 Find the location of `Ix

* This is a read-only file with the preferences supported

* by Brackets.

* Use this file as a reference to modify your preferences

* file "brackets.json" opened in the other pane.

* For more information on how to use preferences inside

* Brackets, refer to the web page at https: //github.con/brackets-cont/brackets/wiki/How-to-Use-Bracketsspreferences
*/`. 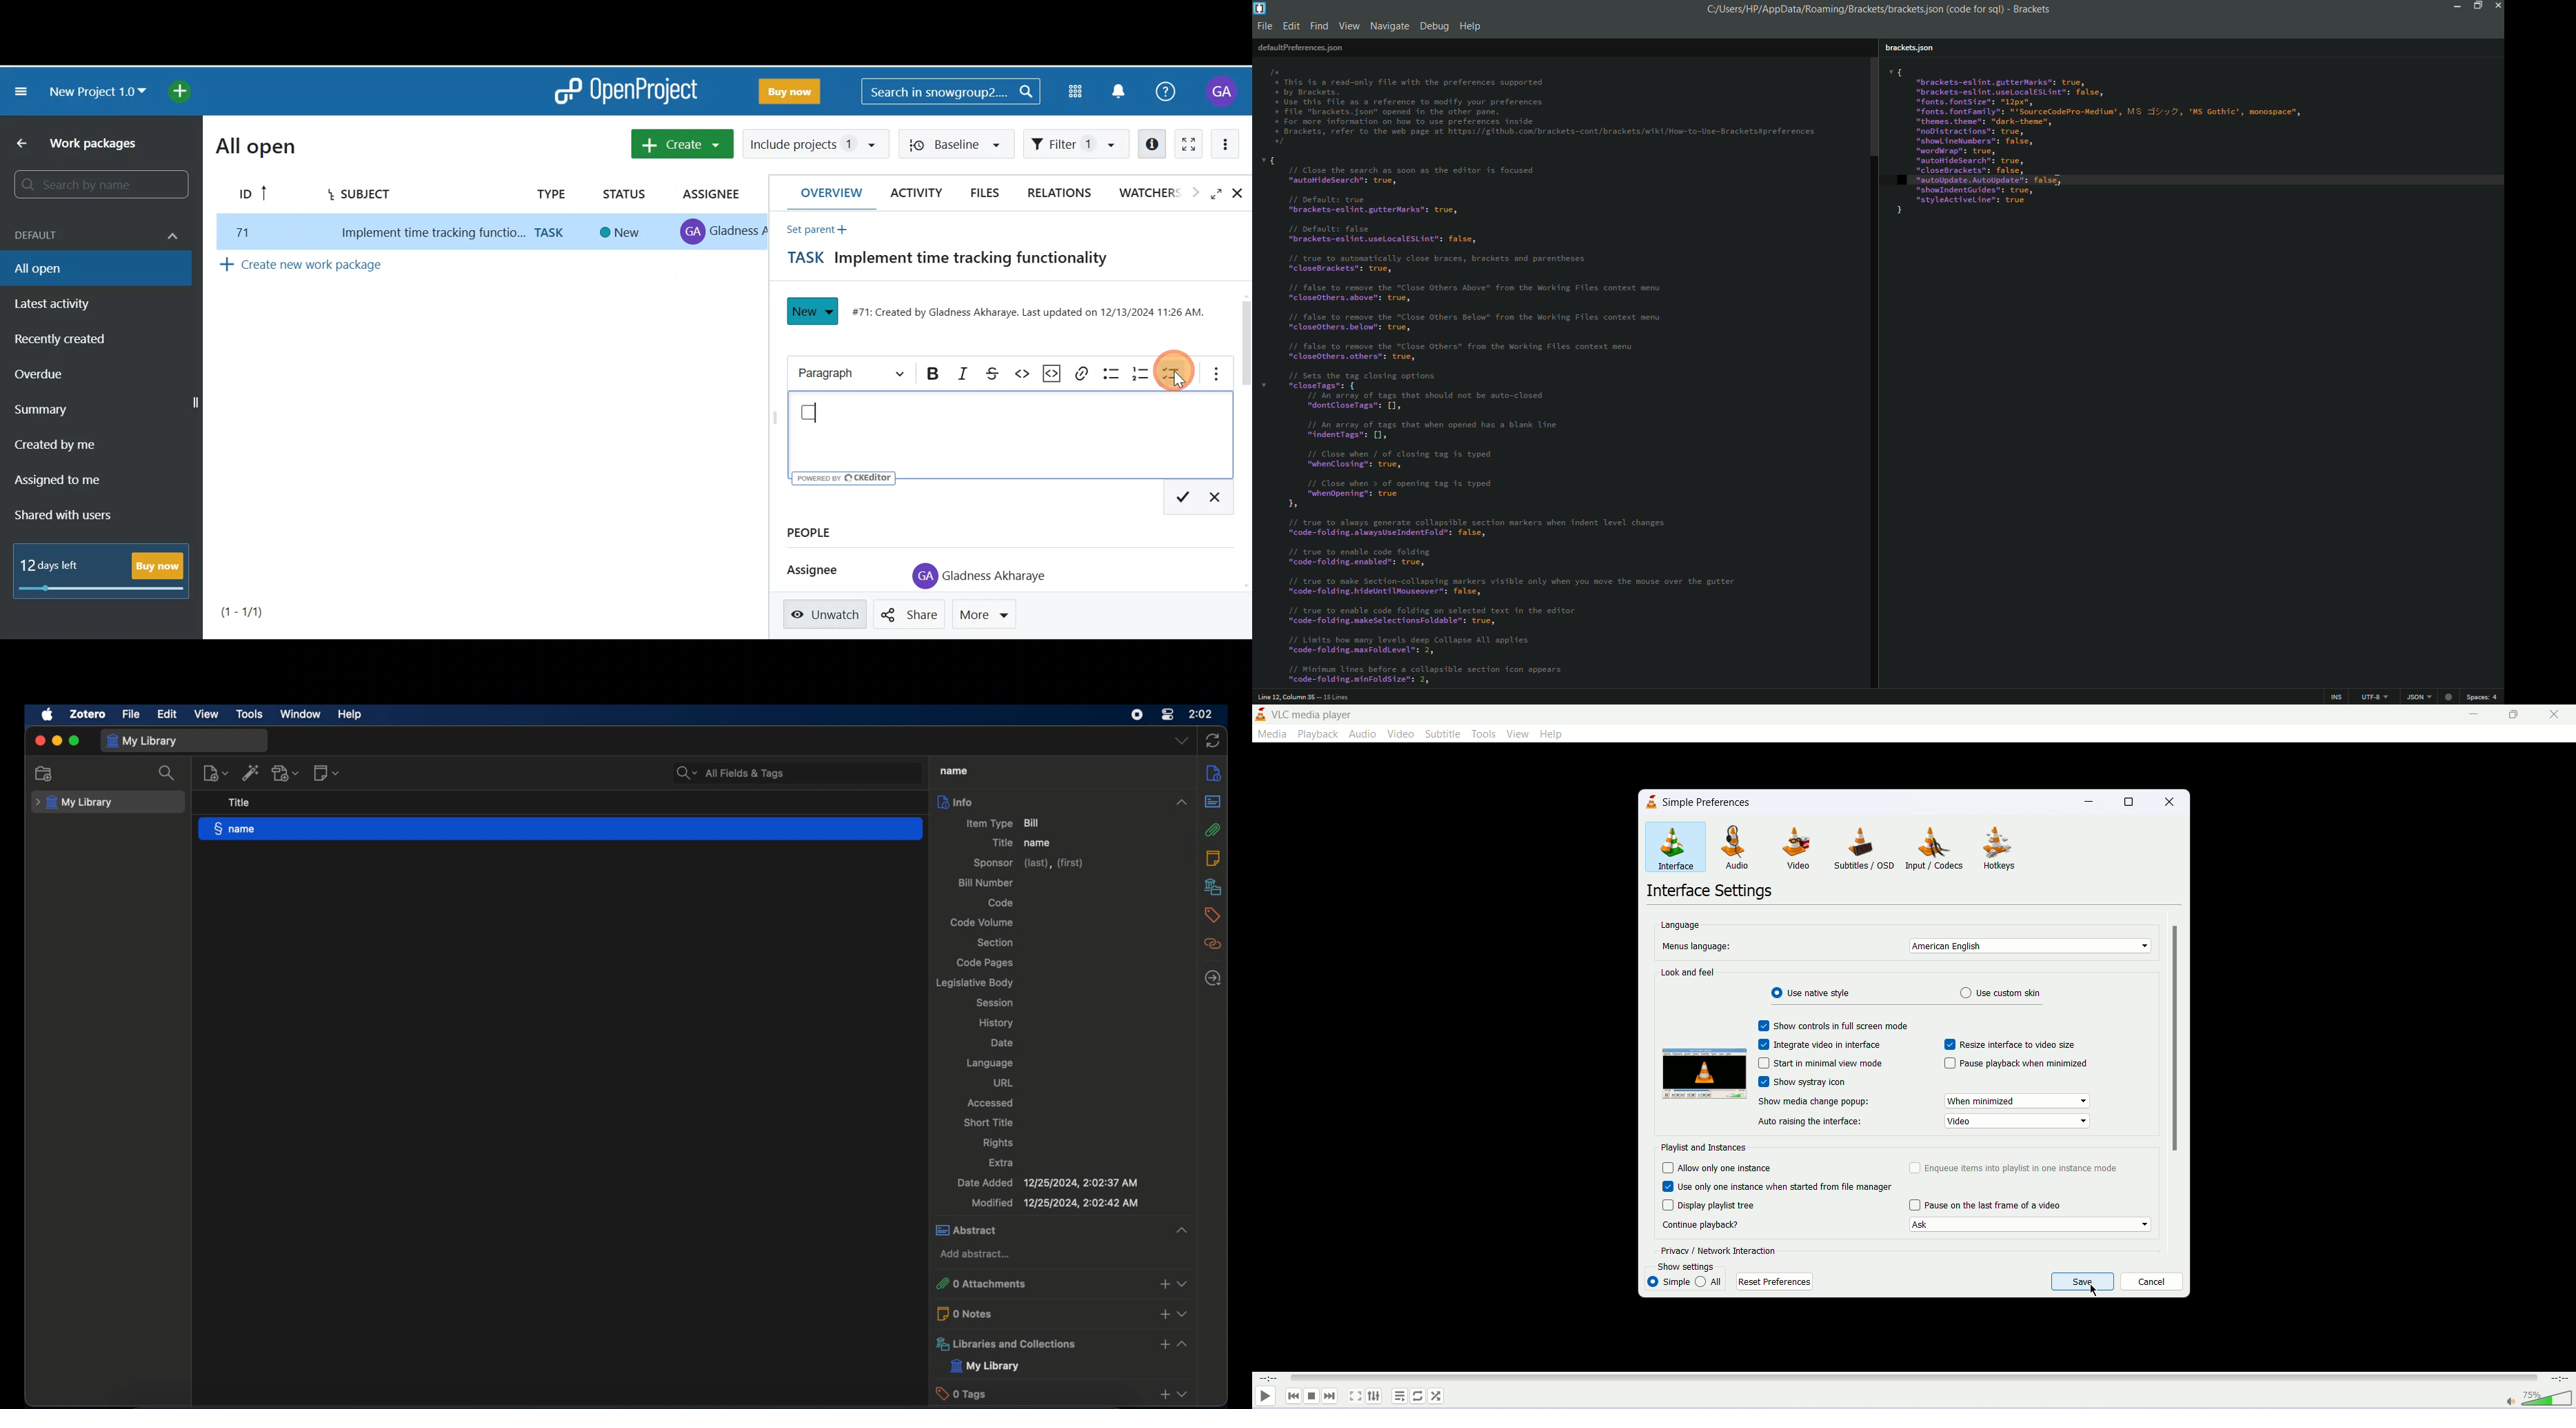

Ix

* This is a read-only file with the preferences supported

* by Brackets.

* Use this file as a reference to modify your preferences

* file "brackets.json" opened in the other pane.

* For more information on how to use preferences inside

* Brackets, refer to the web page at https: //github.con/brackets-cont/brackets/wiki/How-to-Use-Bracketsspreferences
*/ is located at coordinates (1544, 104).